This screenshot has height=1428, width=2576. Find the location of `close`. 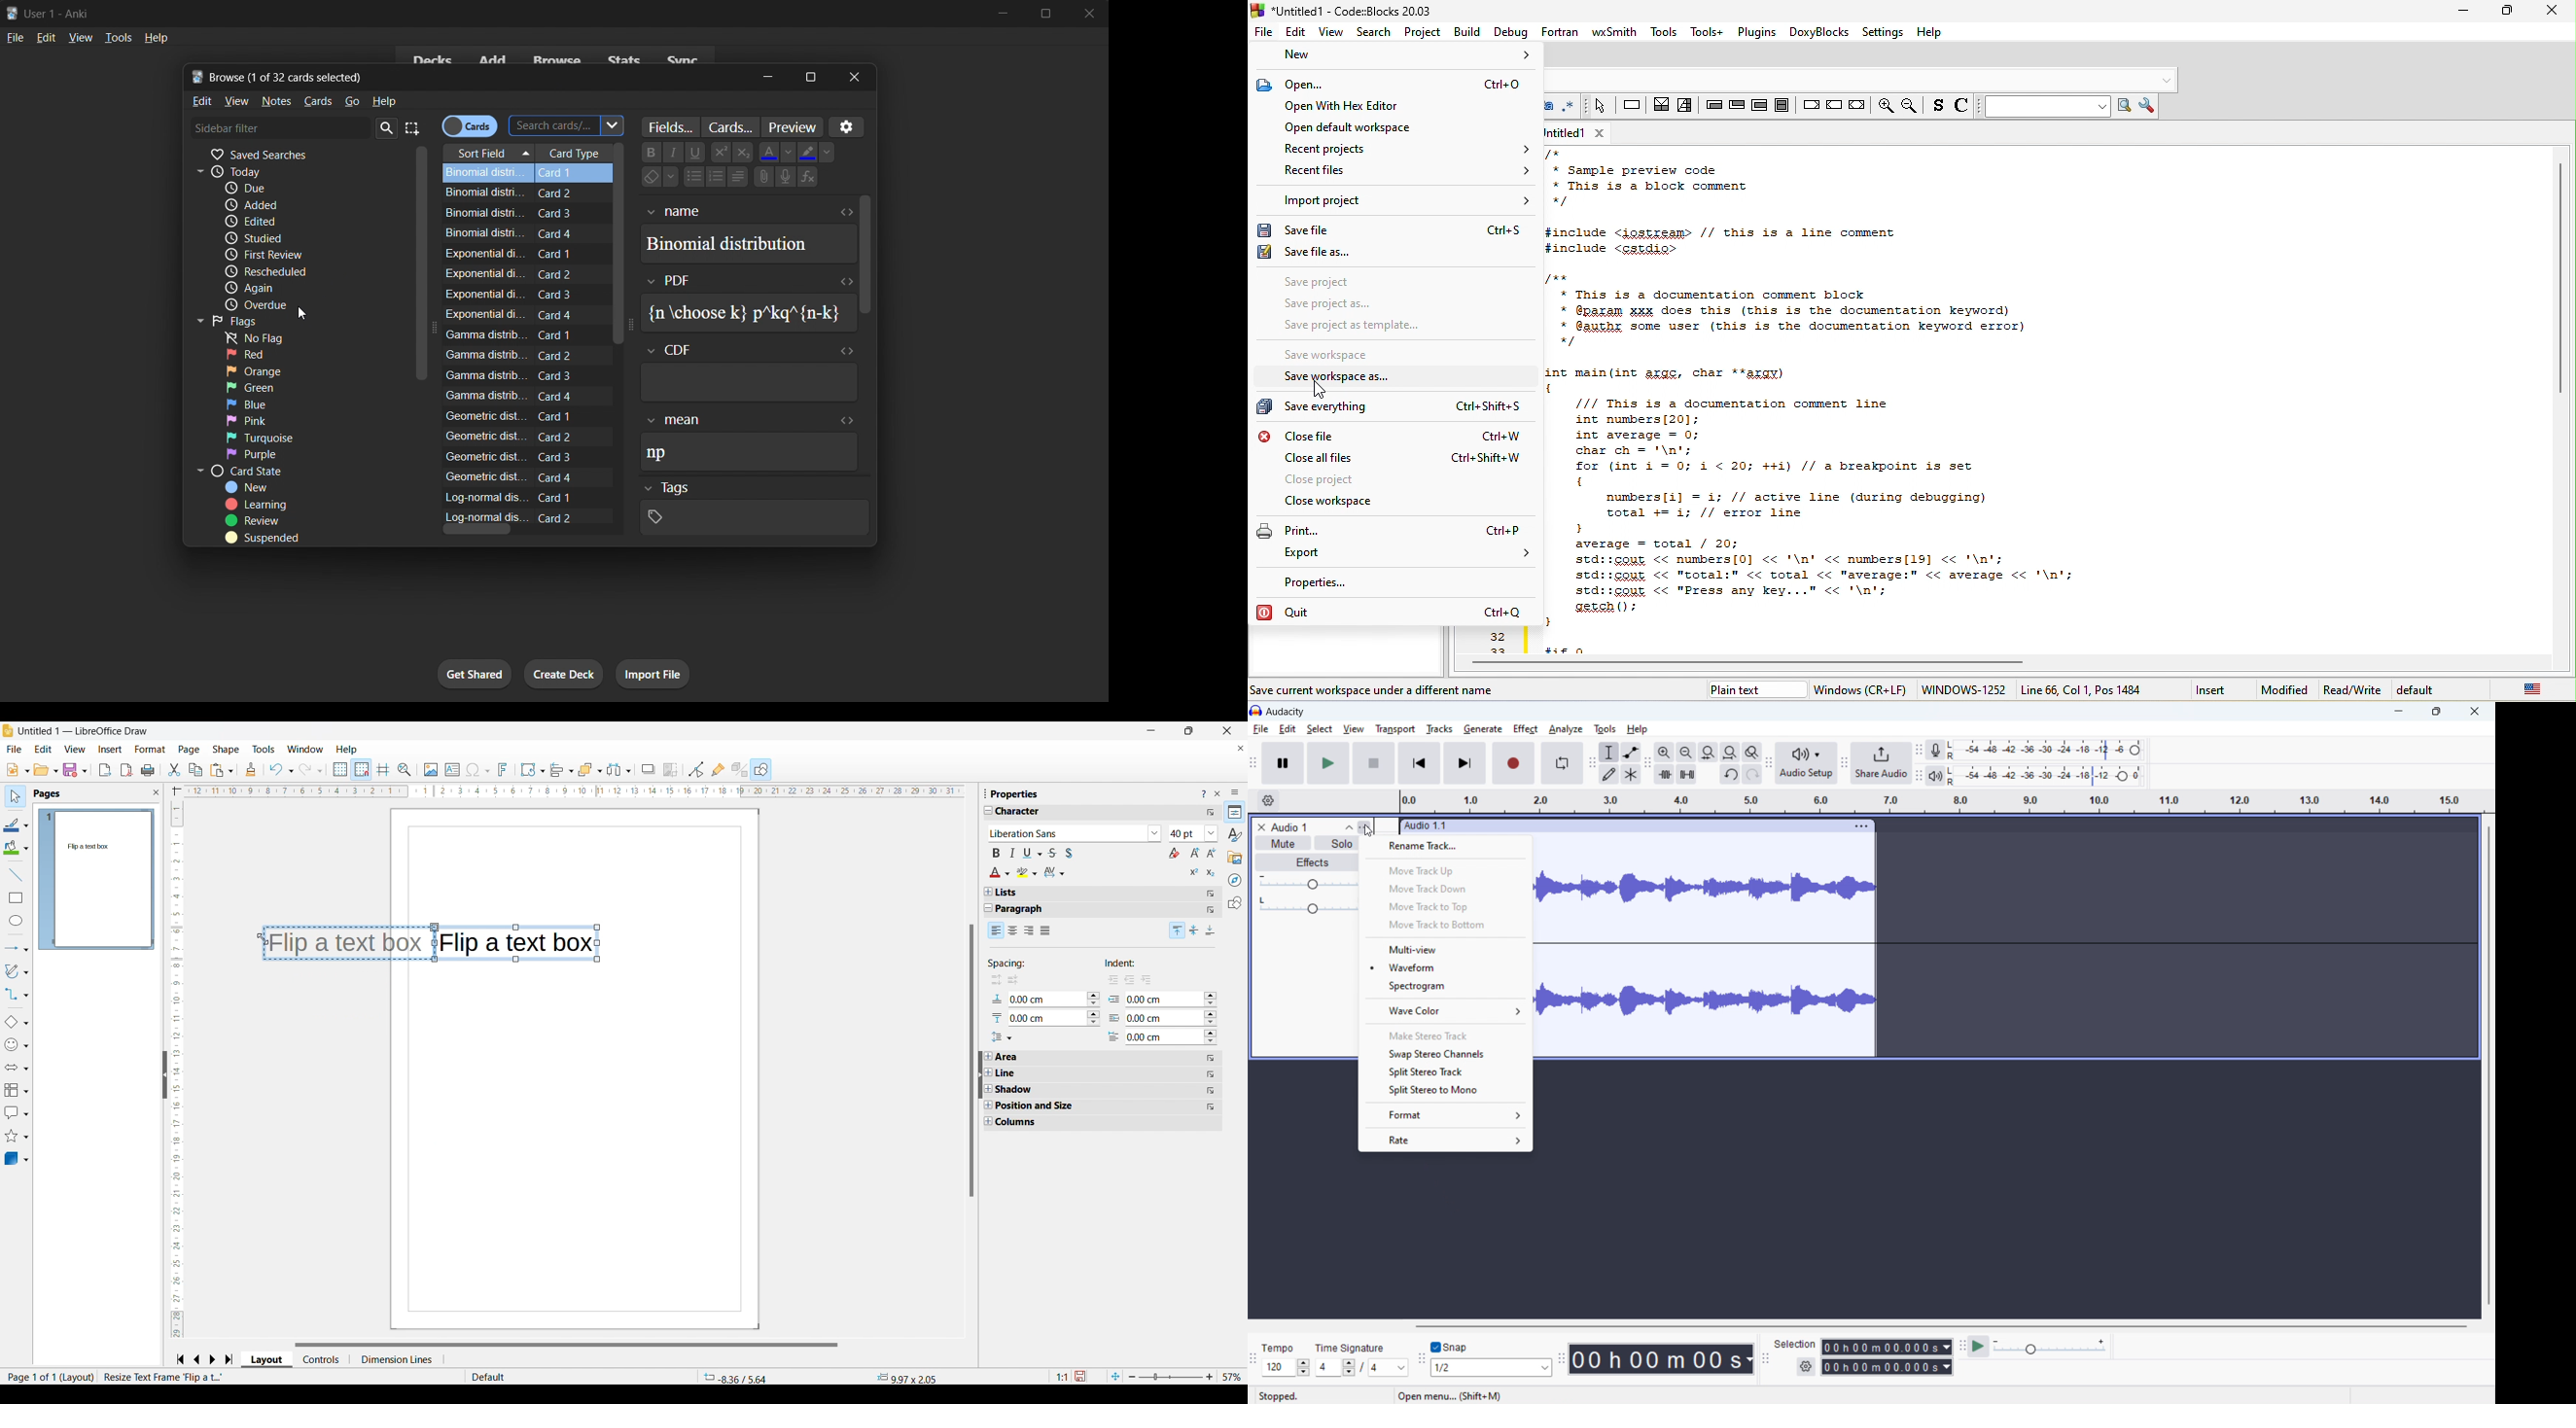

close is located at coordinates (852, 76).